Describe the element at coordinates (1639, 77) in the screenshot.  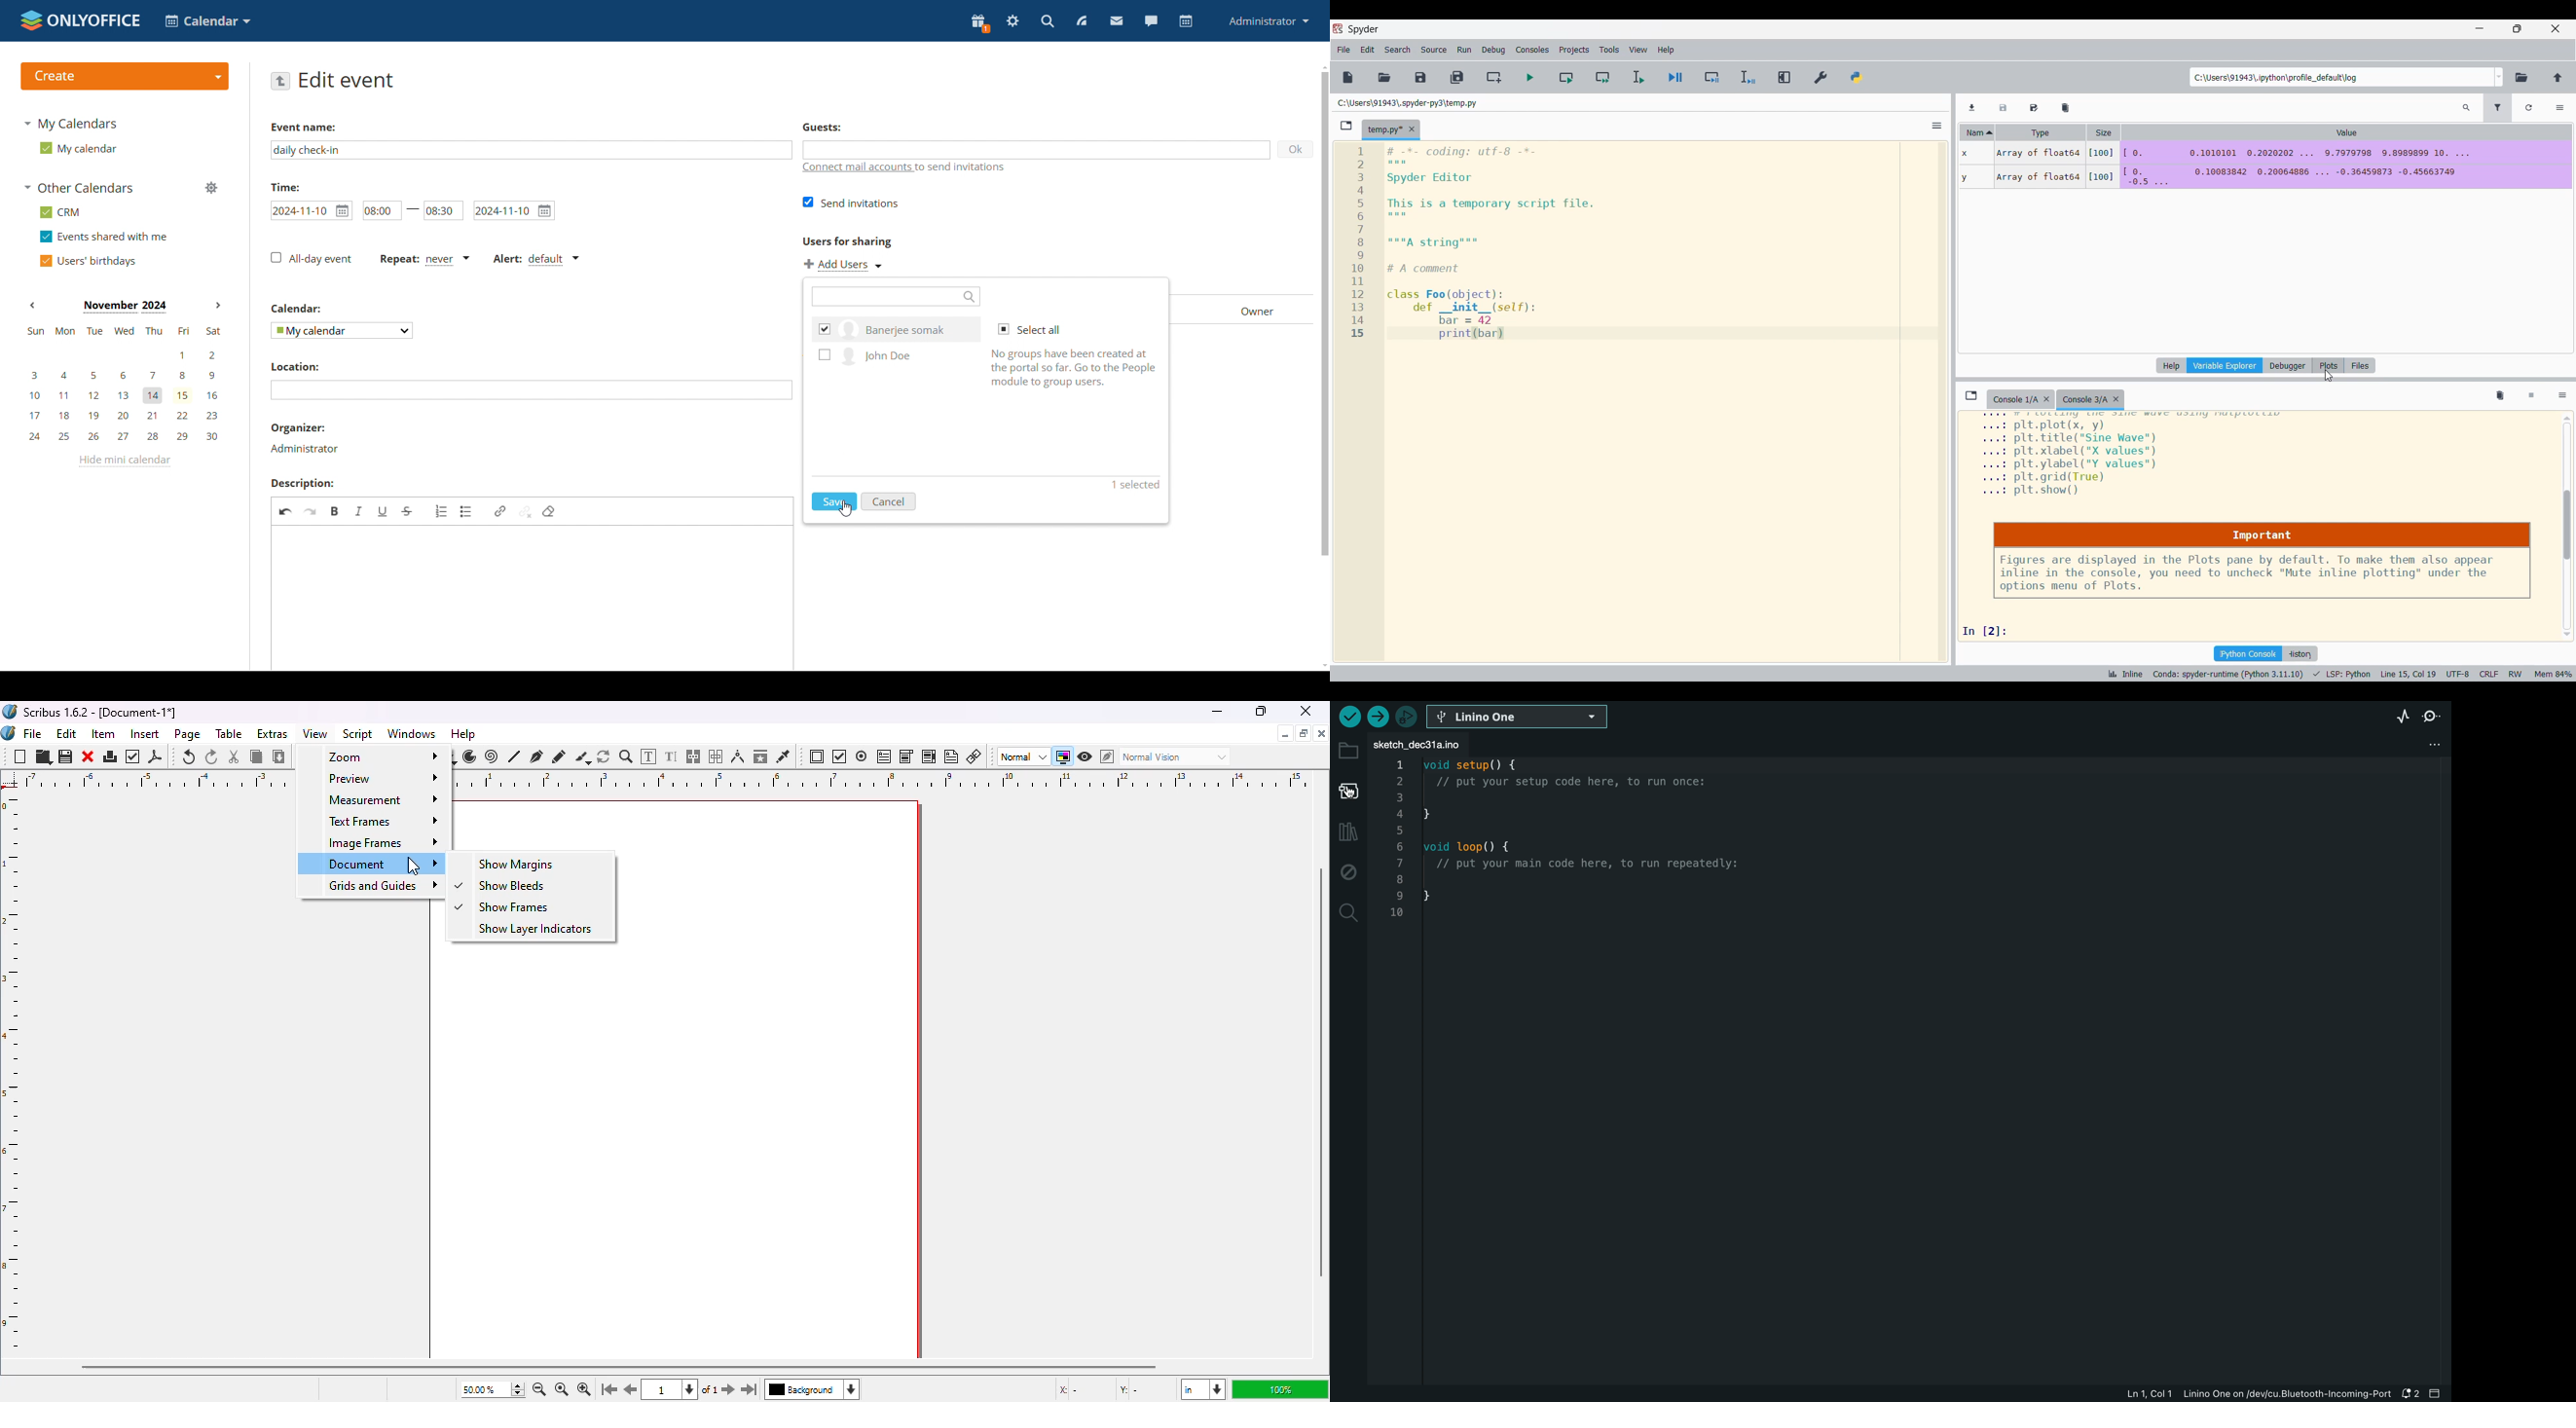
I see `Run selection/current file` at that location.